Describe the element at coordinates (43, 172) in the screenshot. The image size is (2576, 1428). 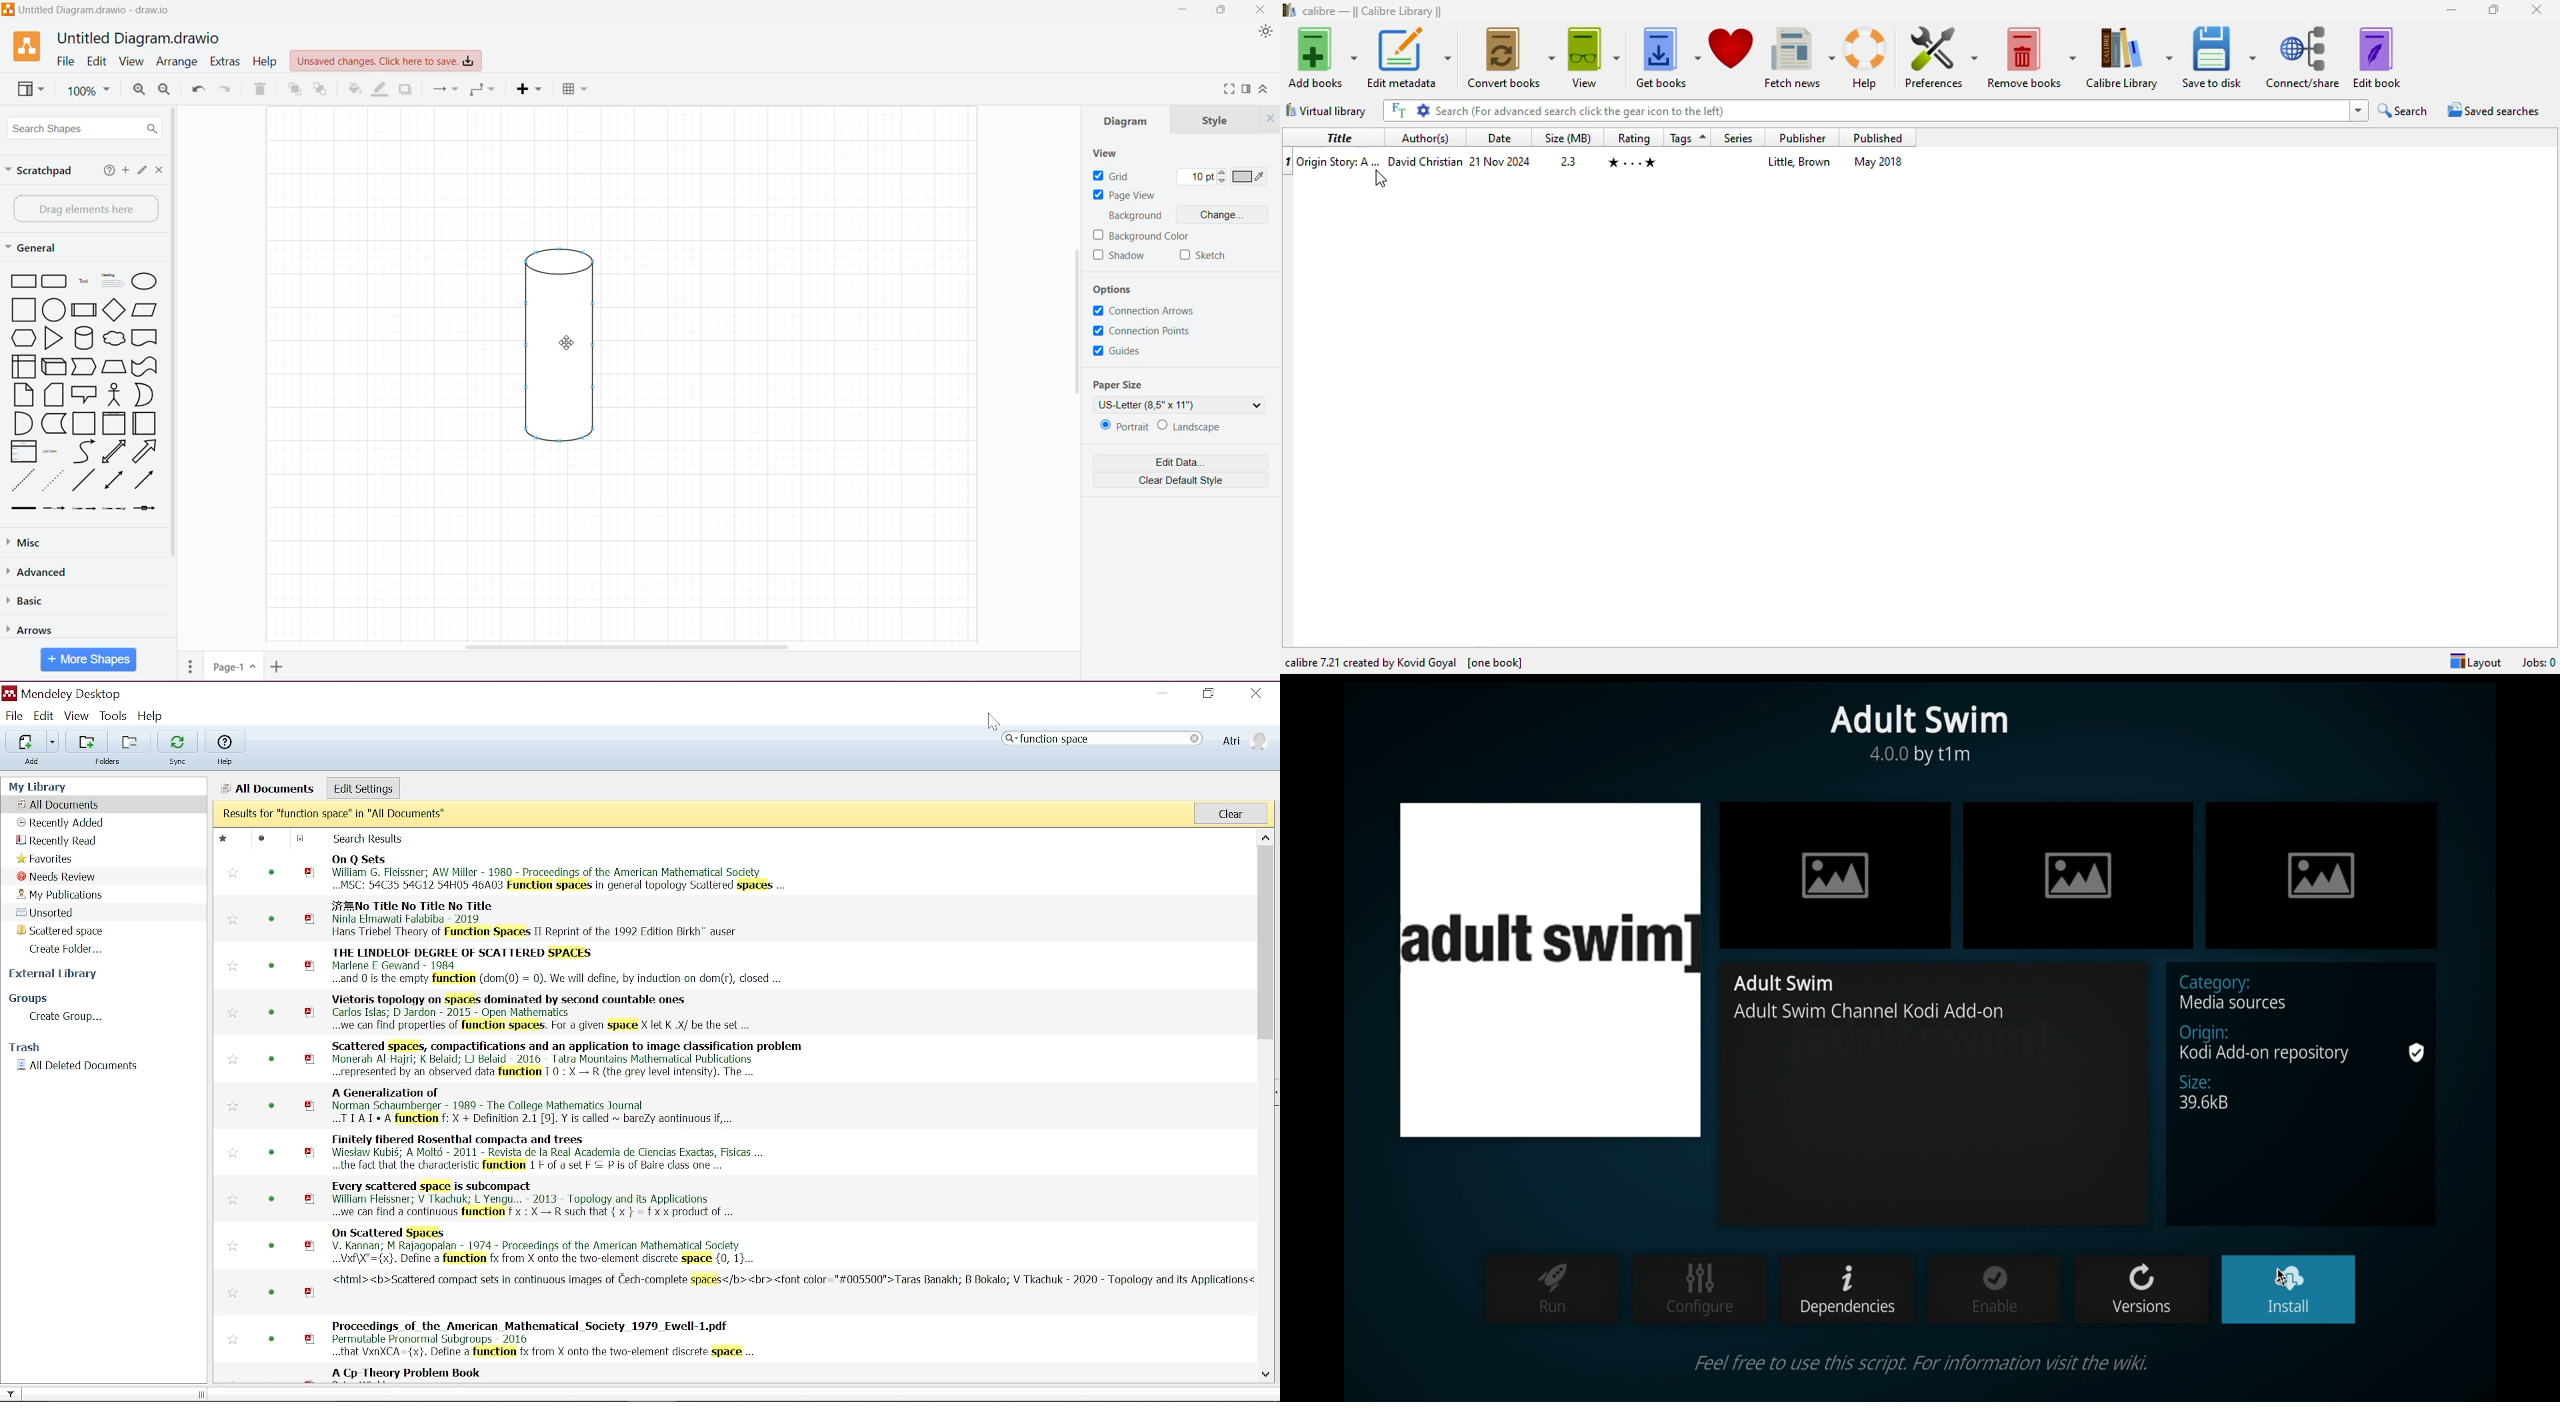
I see `Scratchpad` at that location.